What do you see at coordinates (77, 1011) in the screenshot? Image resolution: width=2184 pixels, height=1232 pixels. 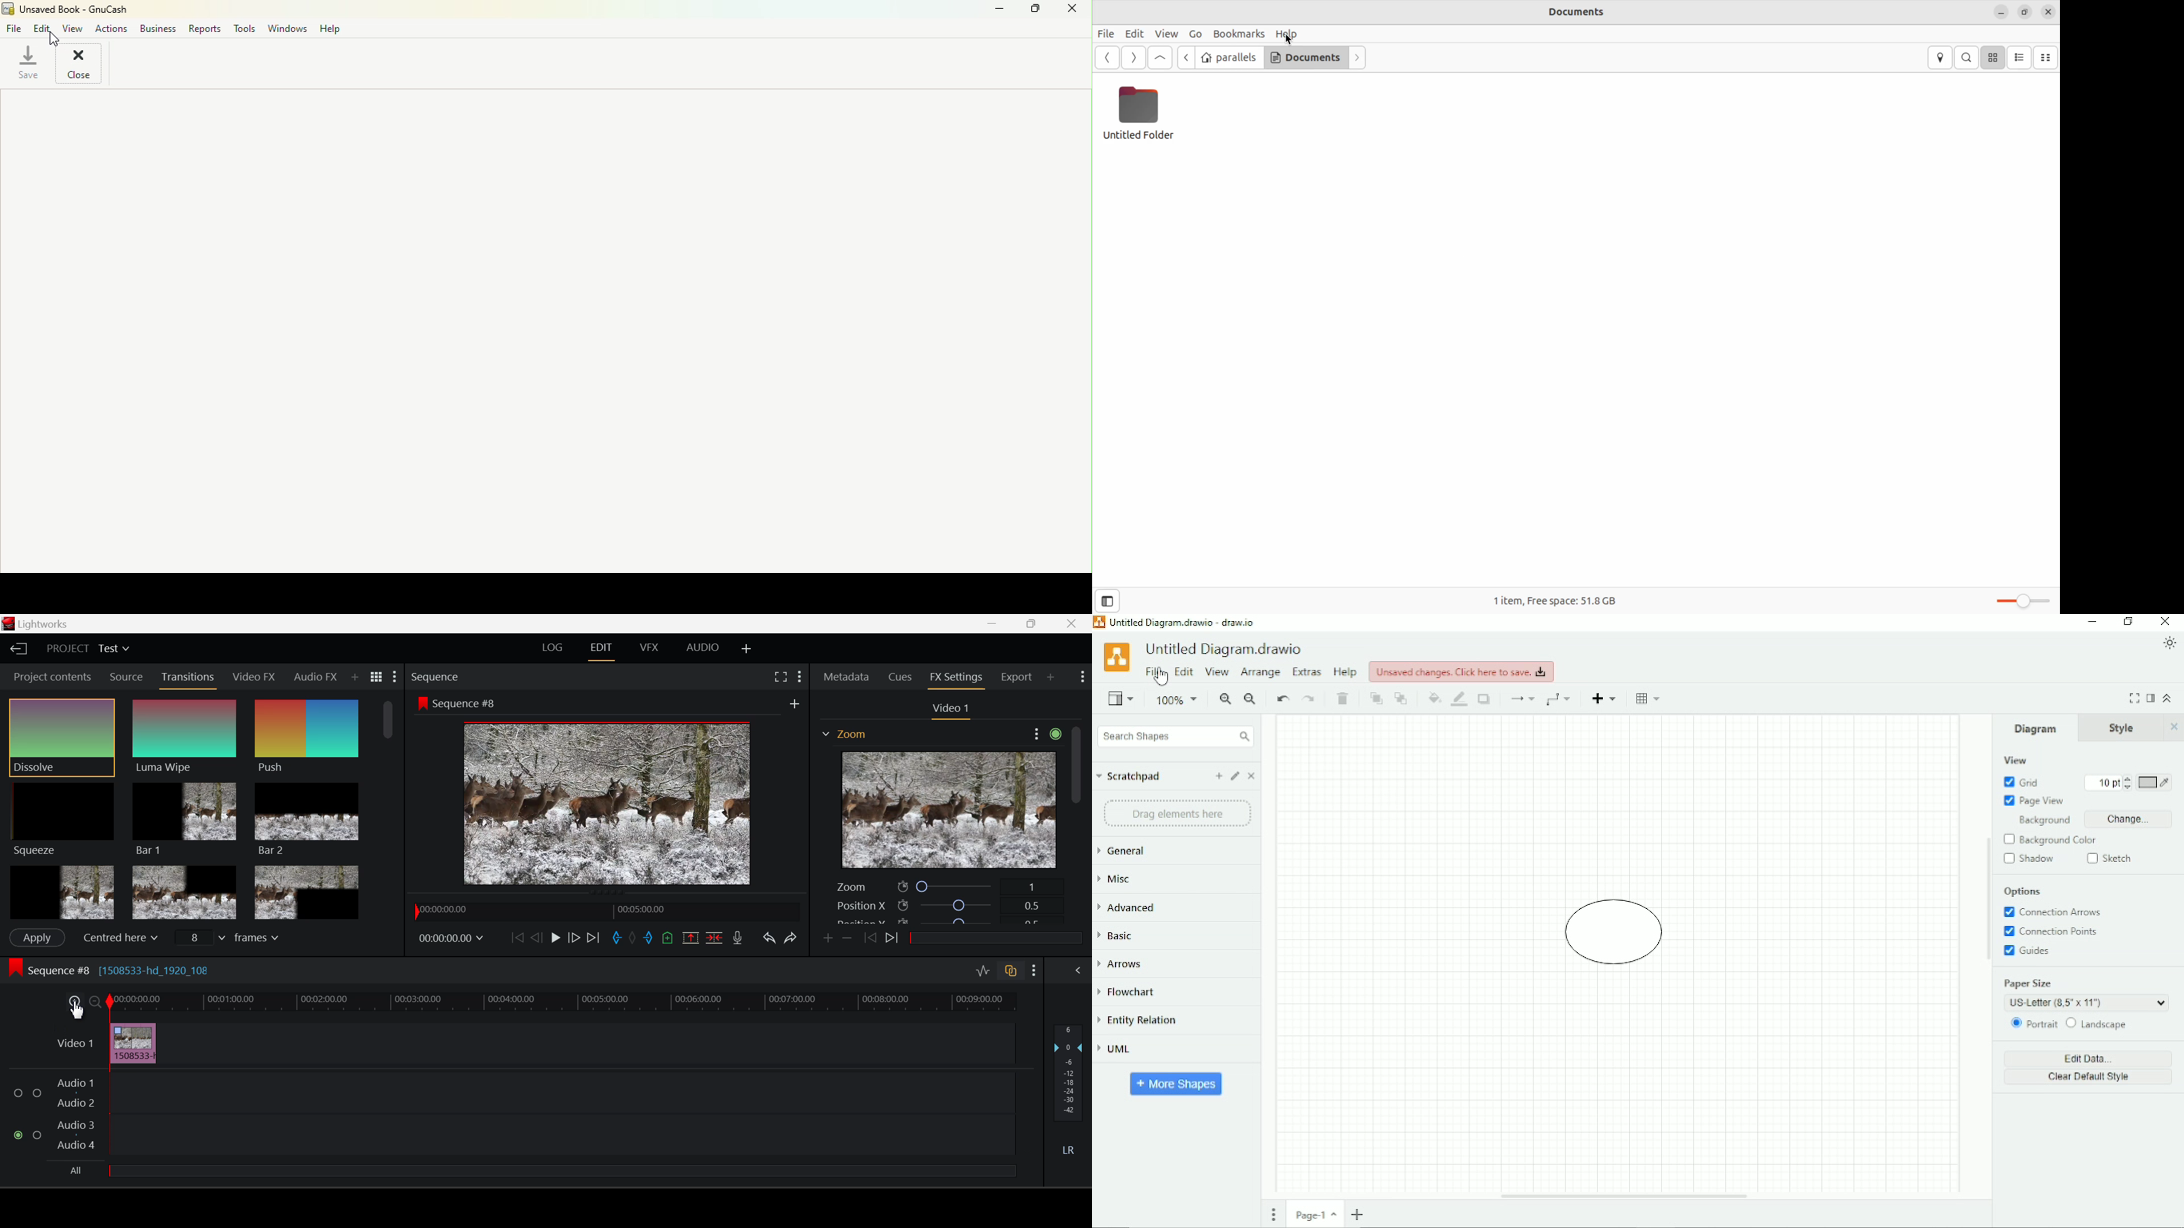 I see `Cursor Position` at bounding box center [77, 1011].